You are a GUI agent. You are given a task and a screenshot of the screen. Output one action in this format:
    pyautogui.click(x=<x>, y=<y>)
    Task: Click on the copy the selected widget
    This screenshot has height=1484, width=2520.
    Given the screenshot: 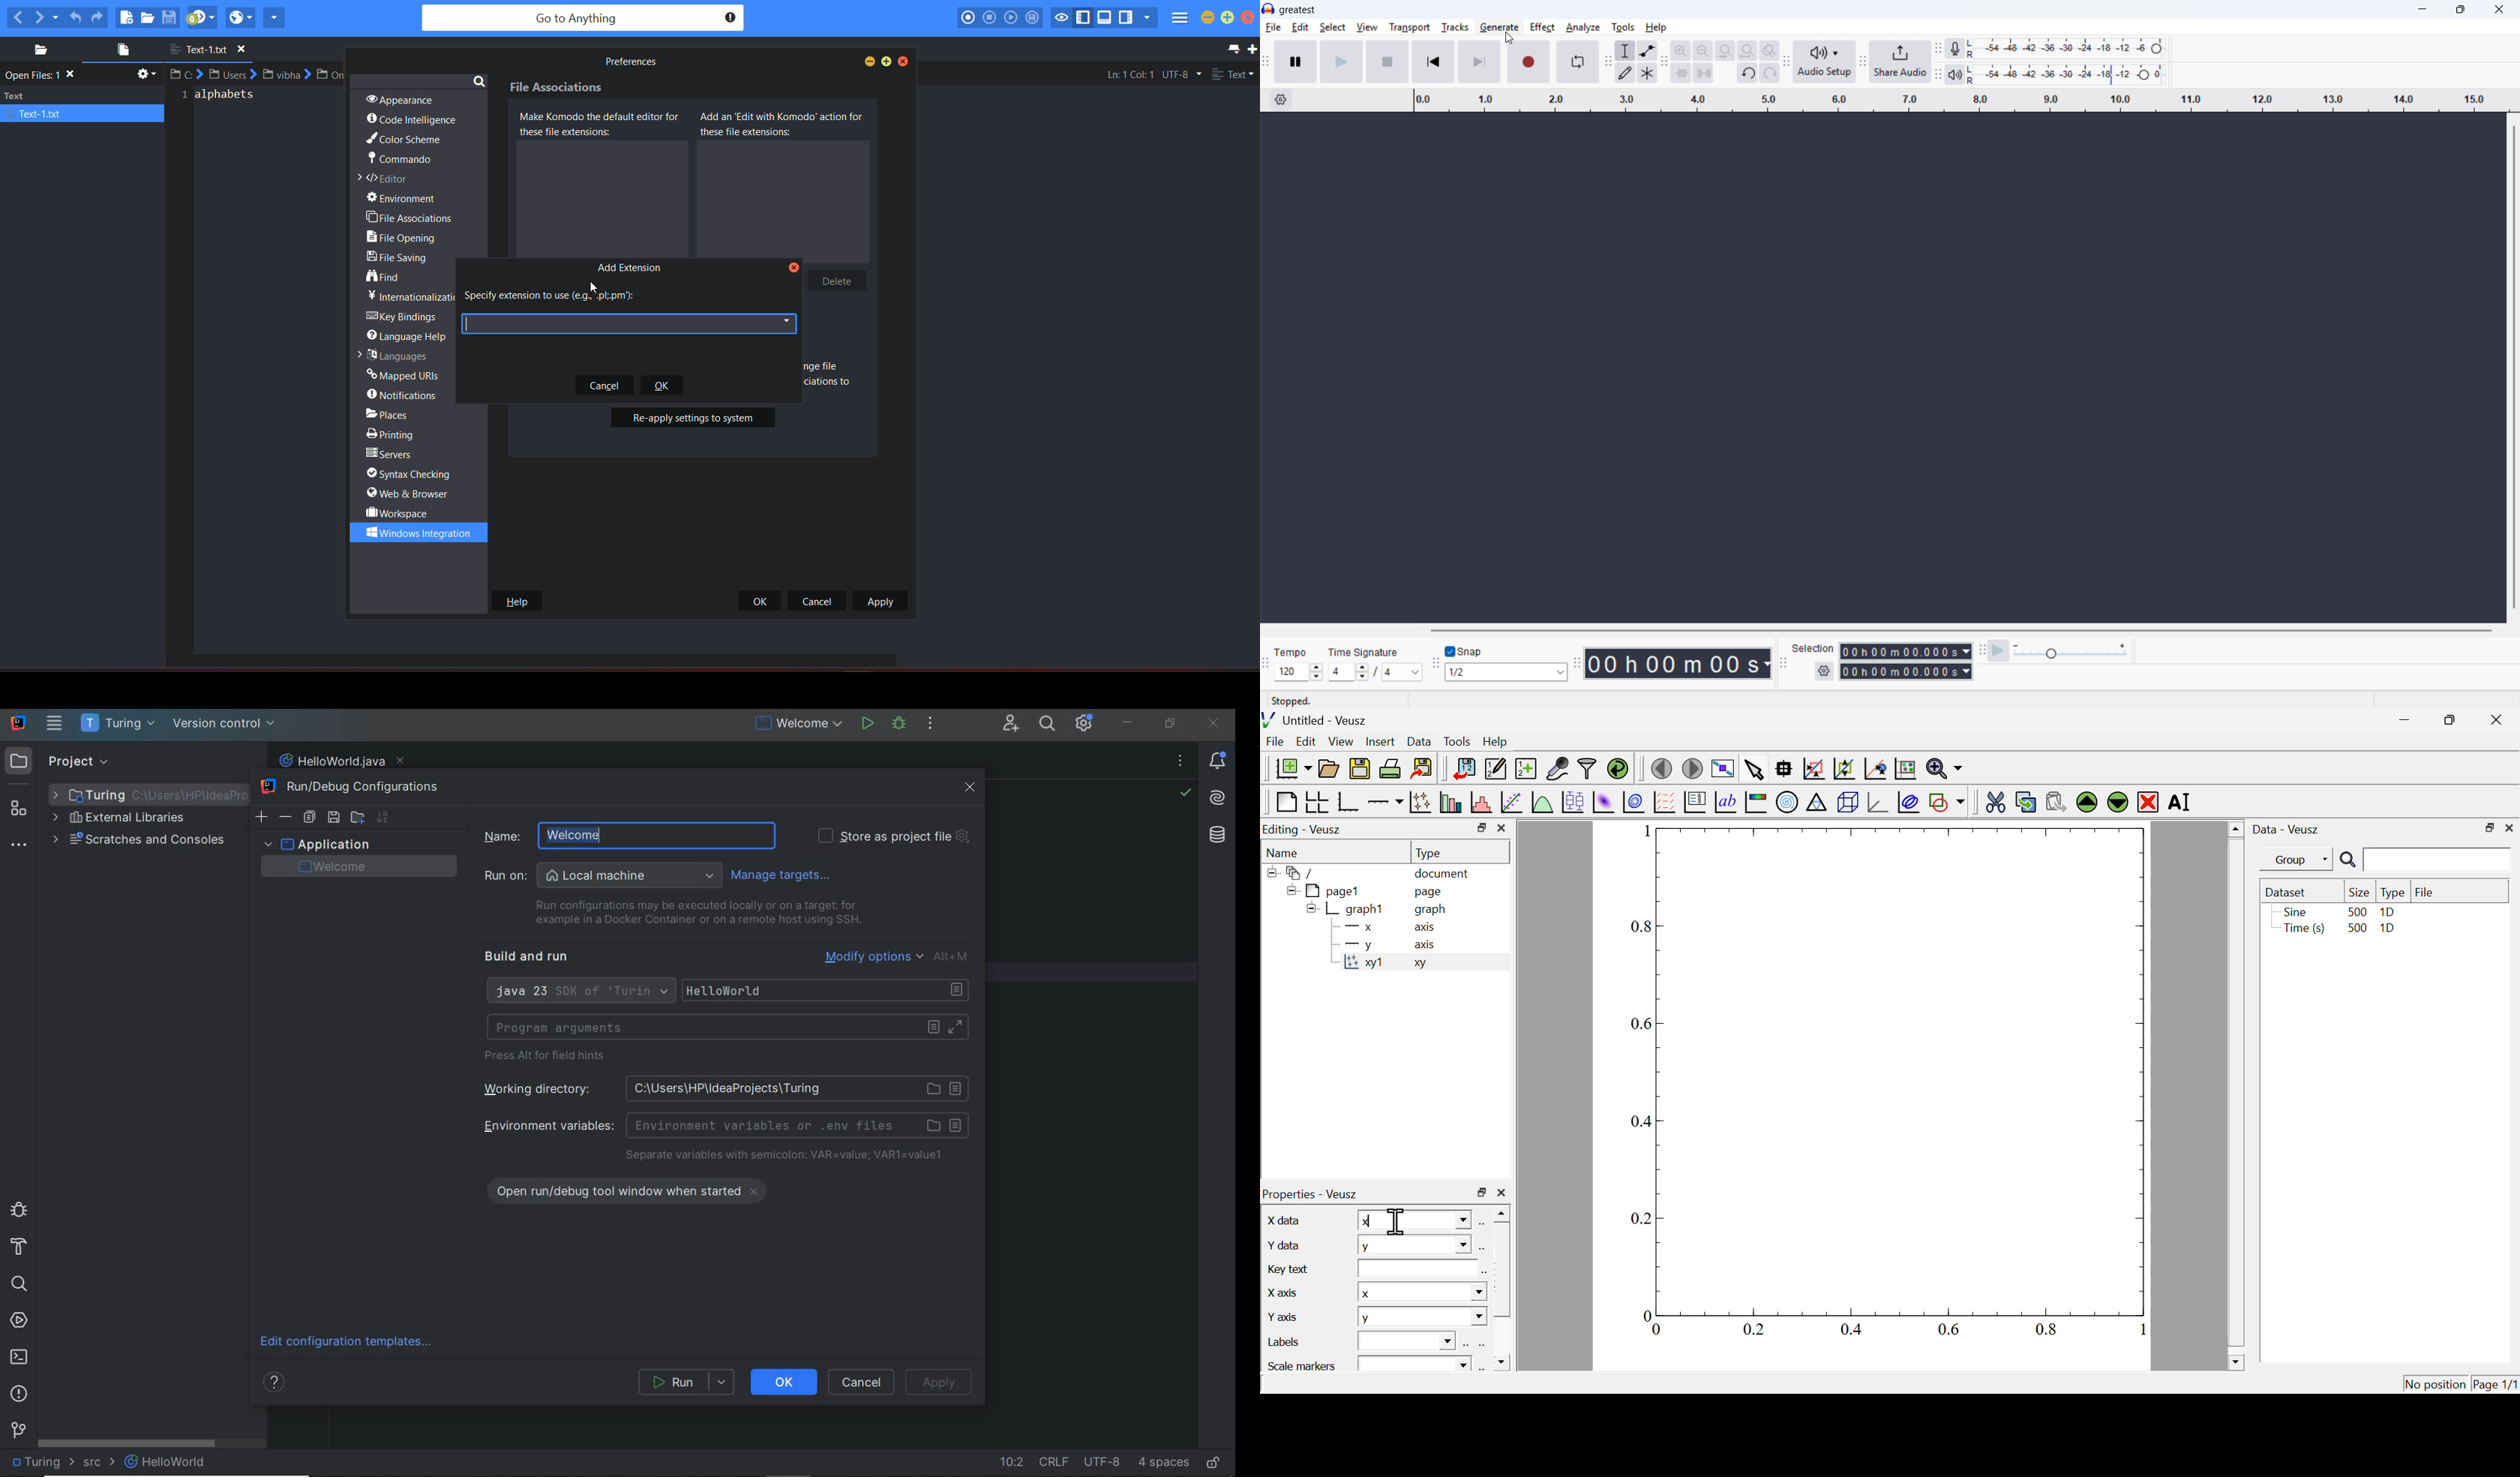 What is the action you would take?
    pyautogui.click(x=2026, y=801)
    